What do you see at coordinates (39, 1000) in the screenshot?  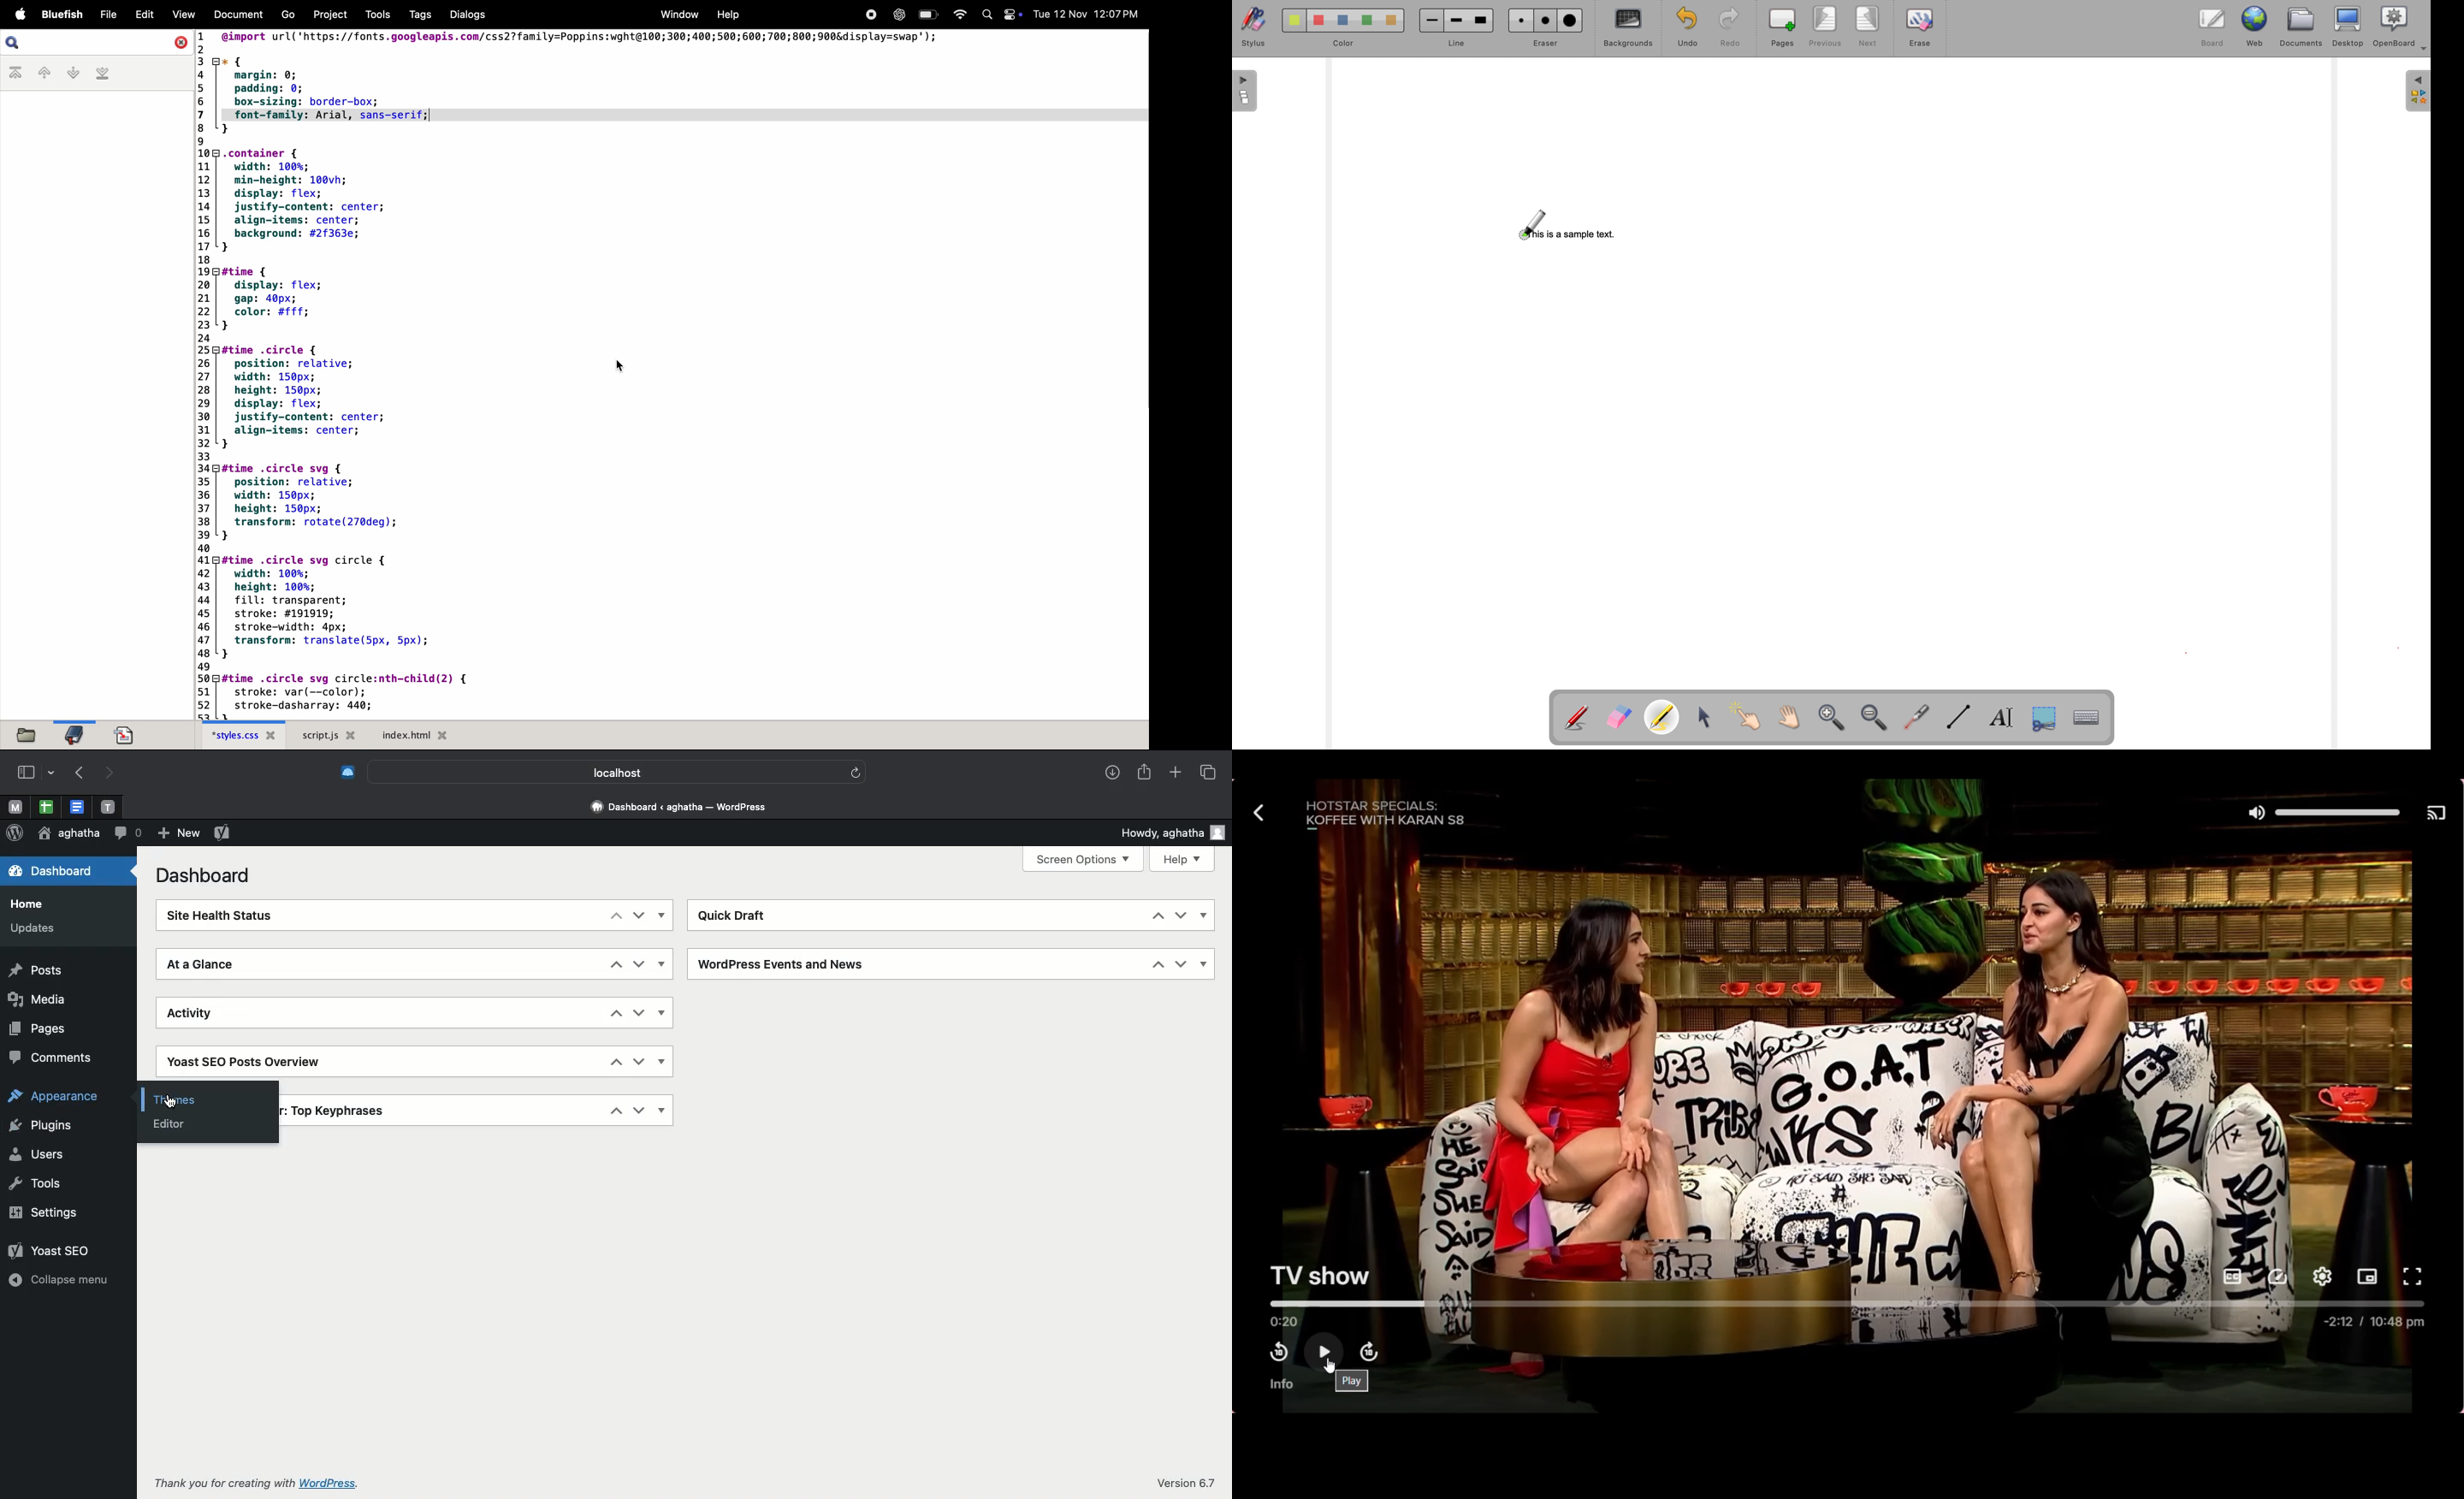 I see `Media` at bounding box center [39, 1000].